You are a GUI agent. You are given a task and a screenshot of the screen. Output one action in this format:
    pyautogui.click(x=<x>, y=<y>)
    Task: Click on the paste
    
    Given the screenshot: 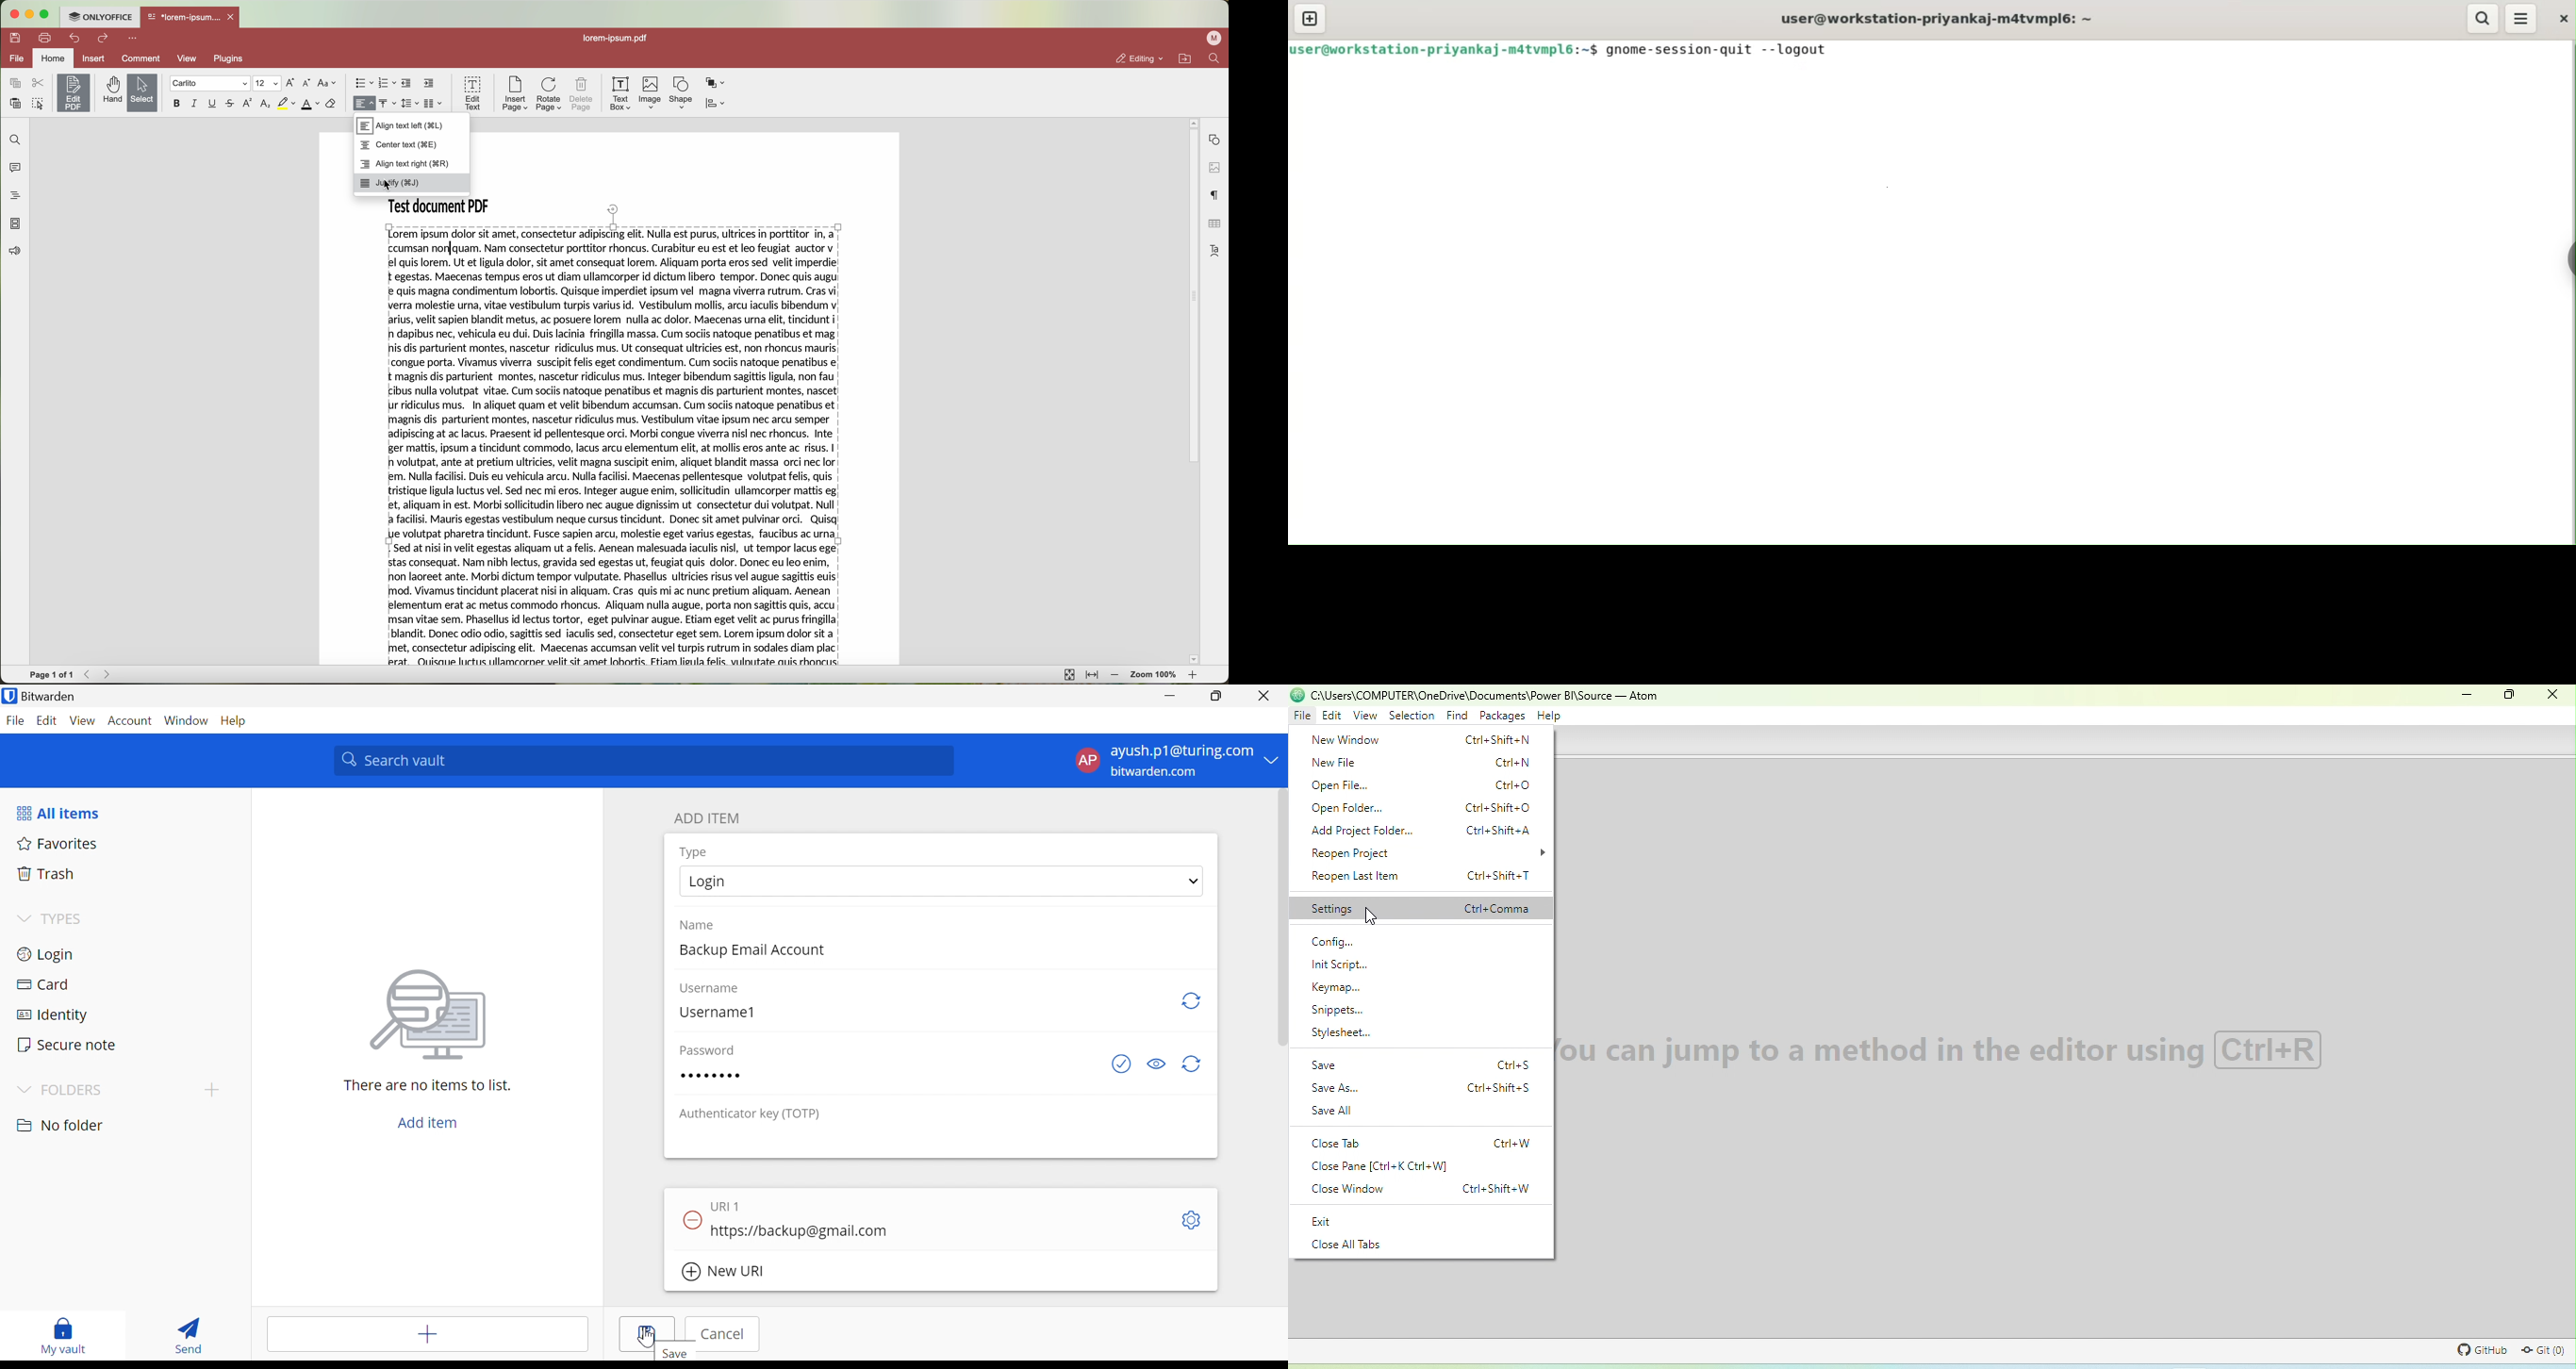 What is the action you would take?
    pyautogui.click(x=16, y=103)
    